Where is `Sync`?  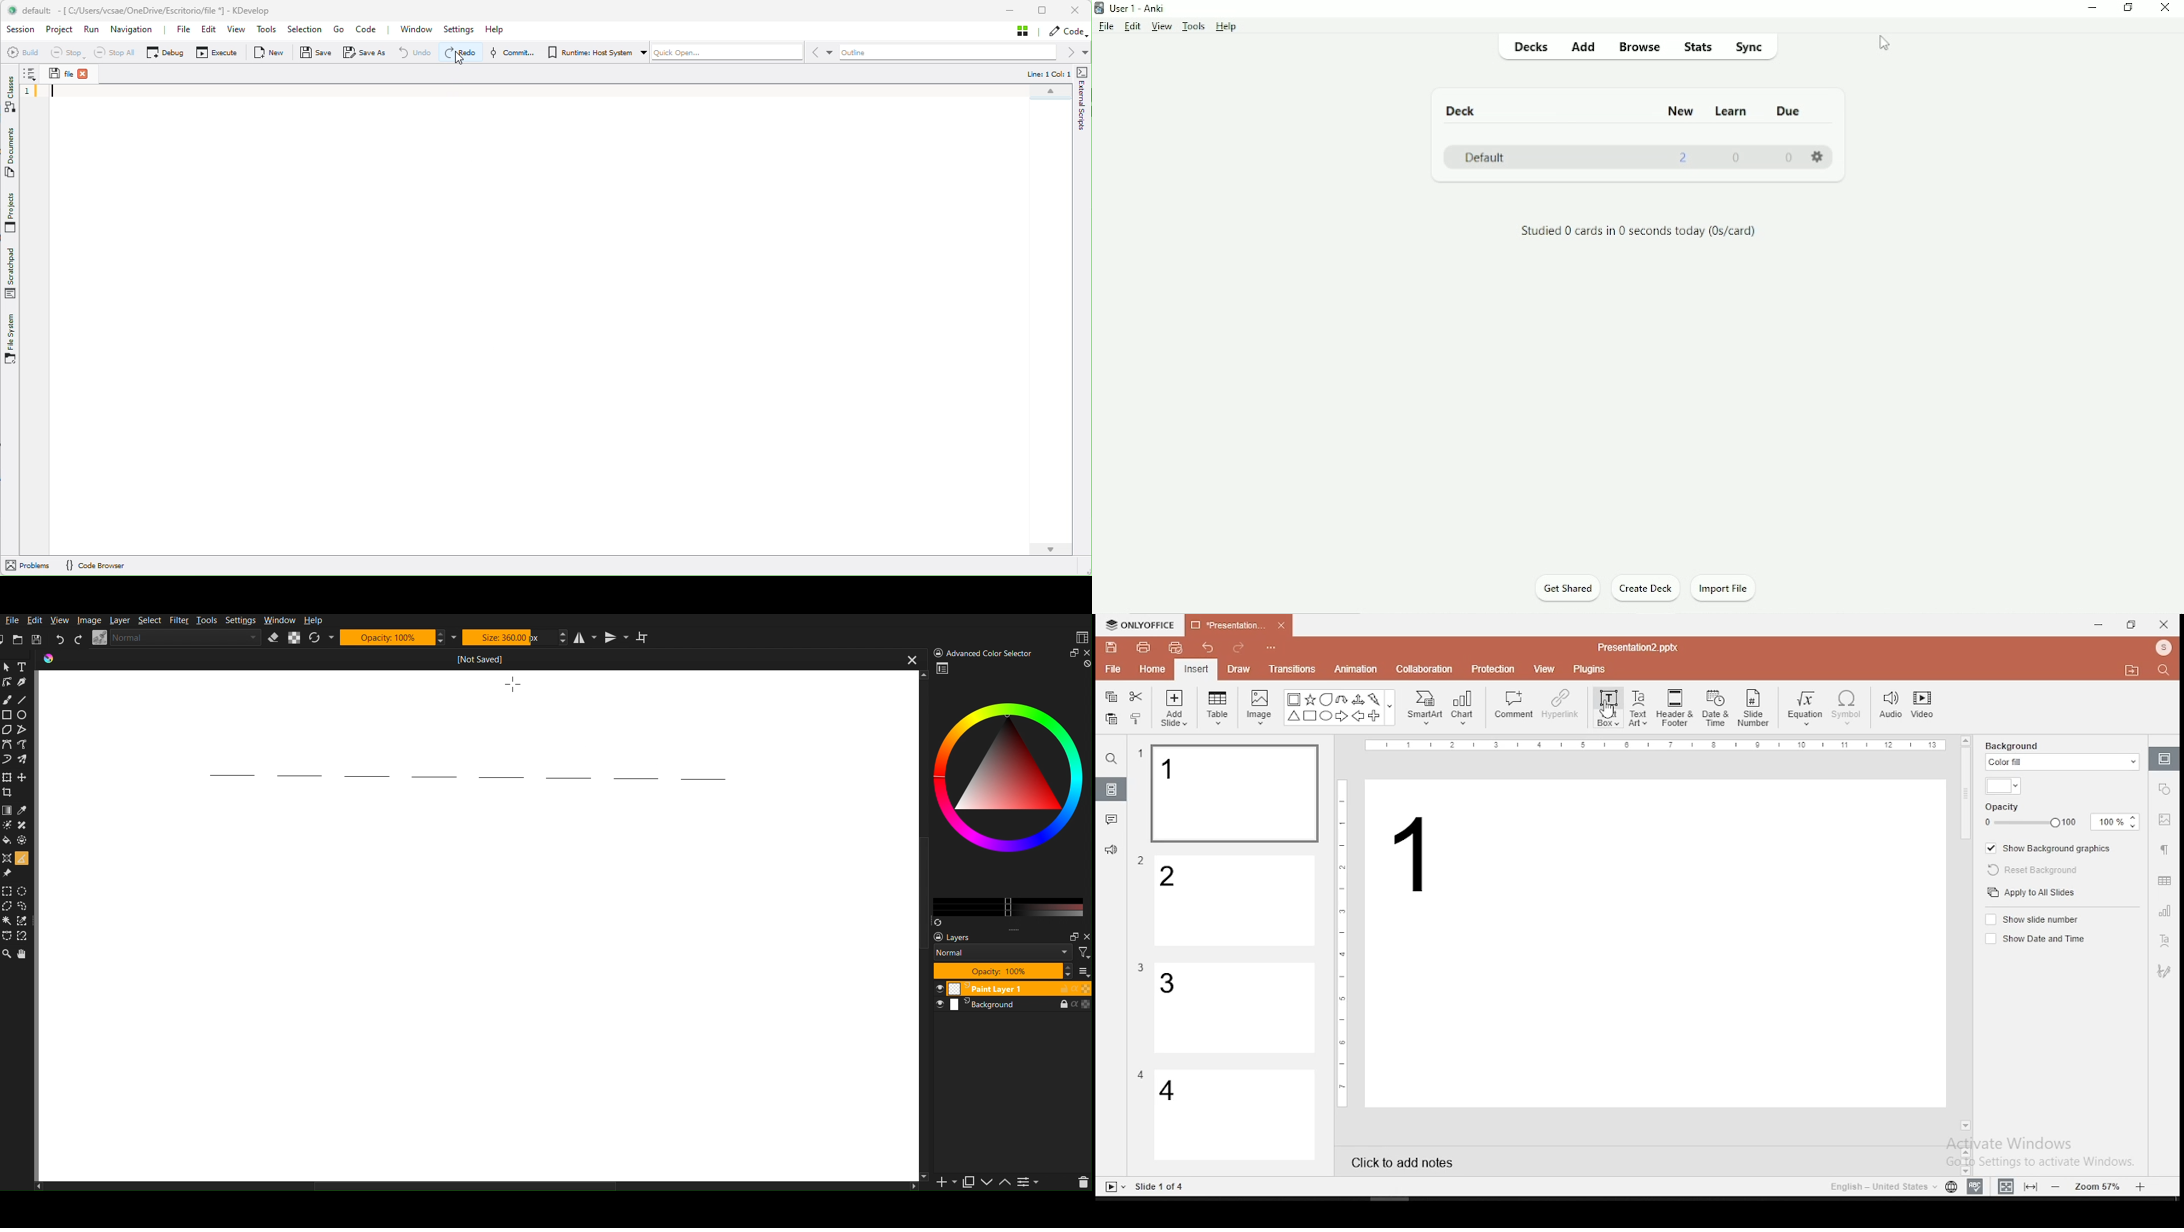
Sync is located at coordinates (1751, 48).